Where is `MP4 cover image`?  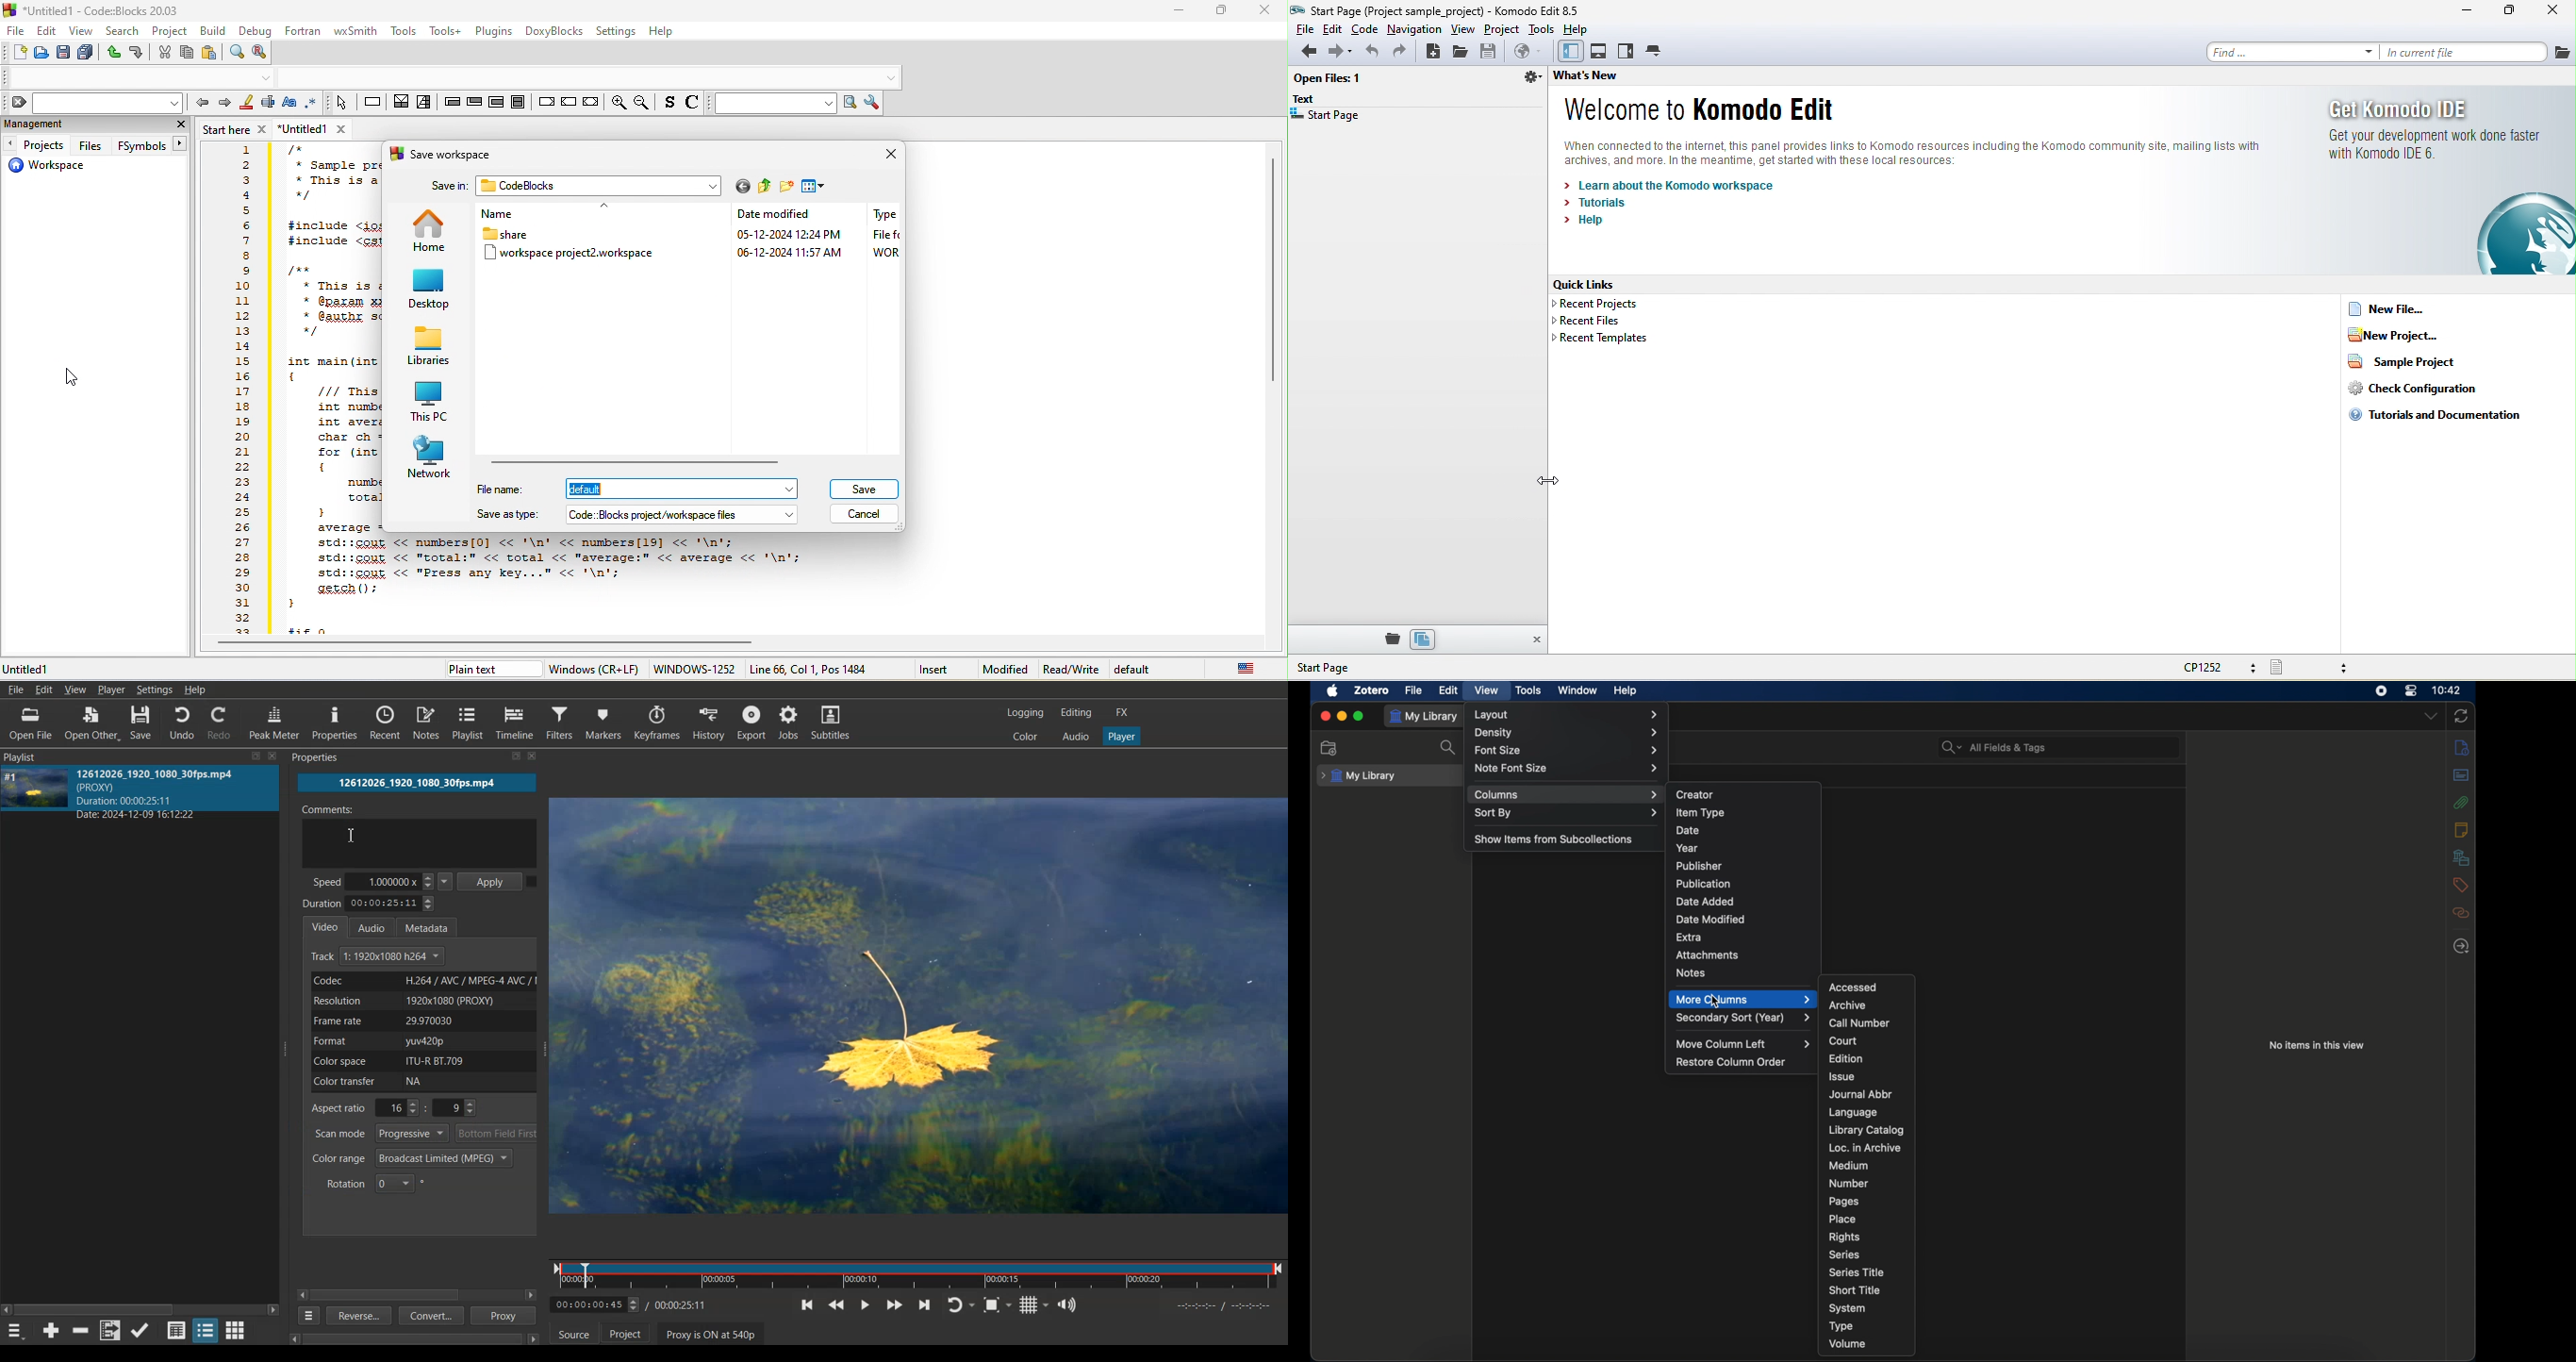
MP4 cover image is located at coordinates (34, 787).